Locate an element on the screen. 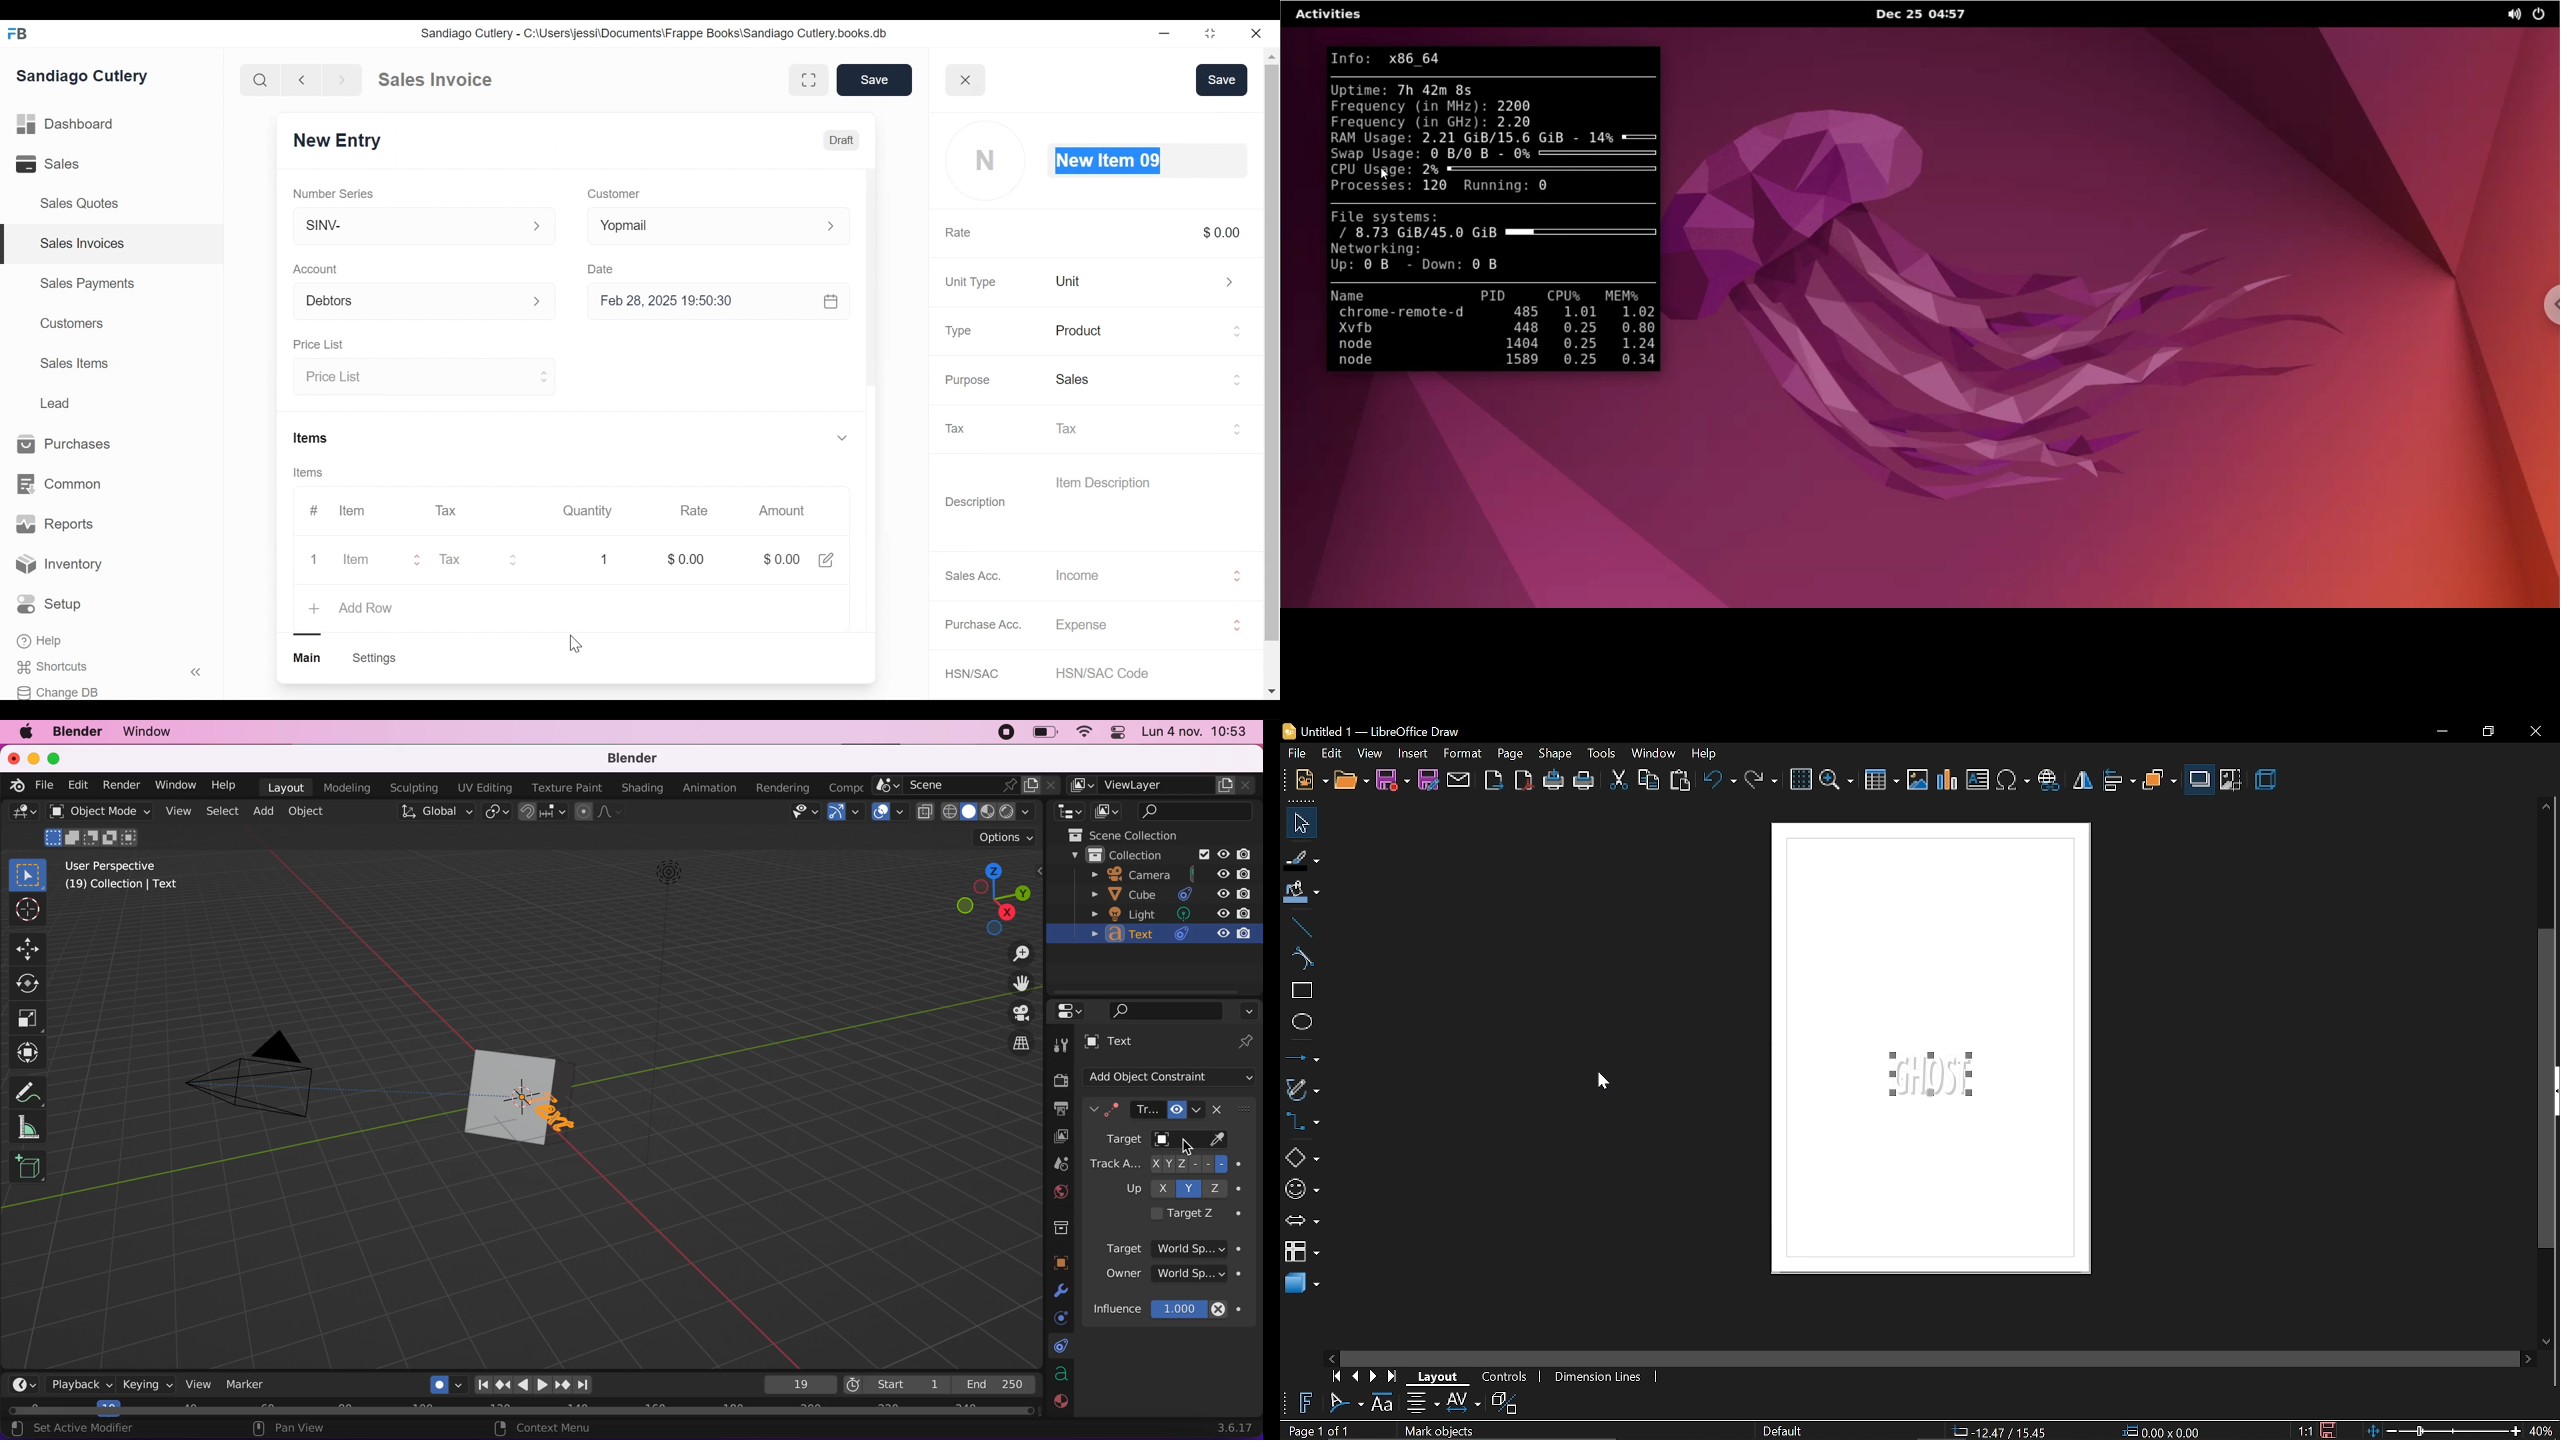 Image resolution: width=2576 pixels, height=1456 pixels. Product is located at coordinates (1150, 333).